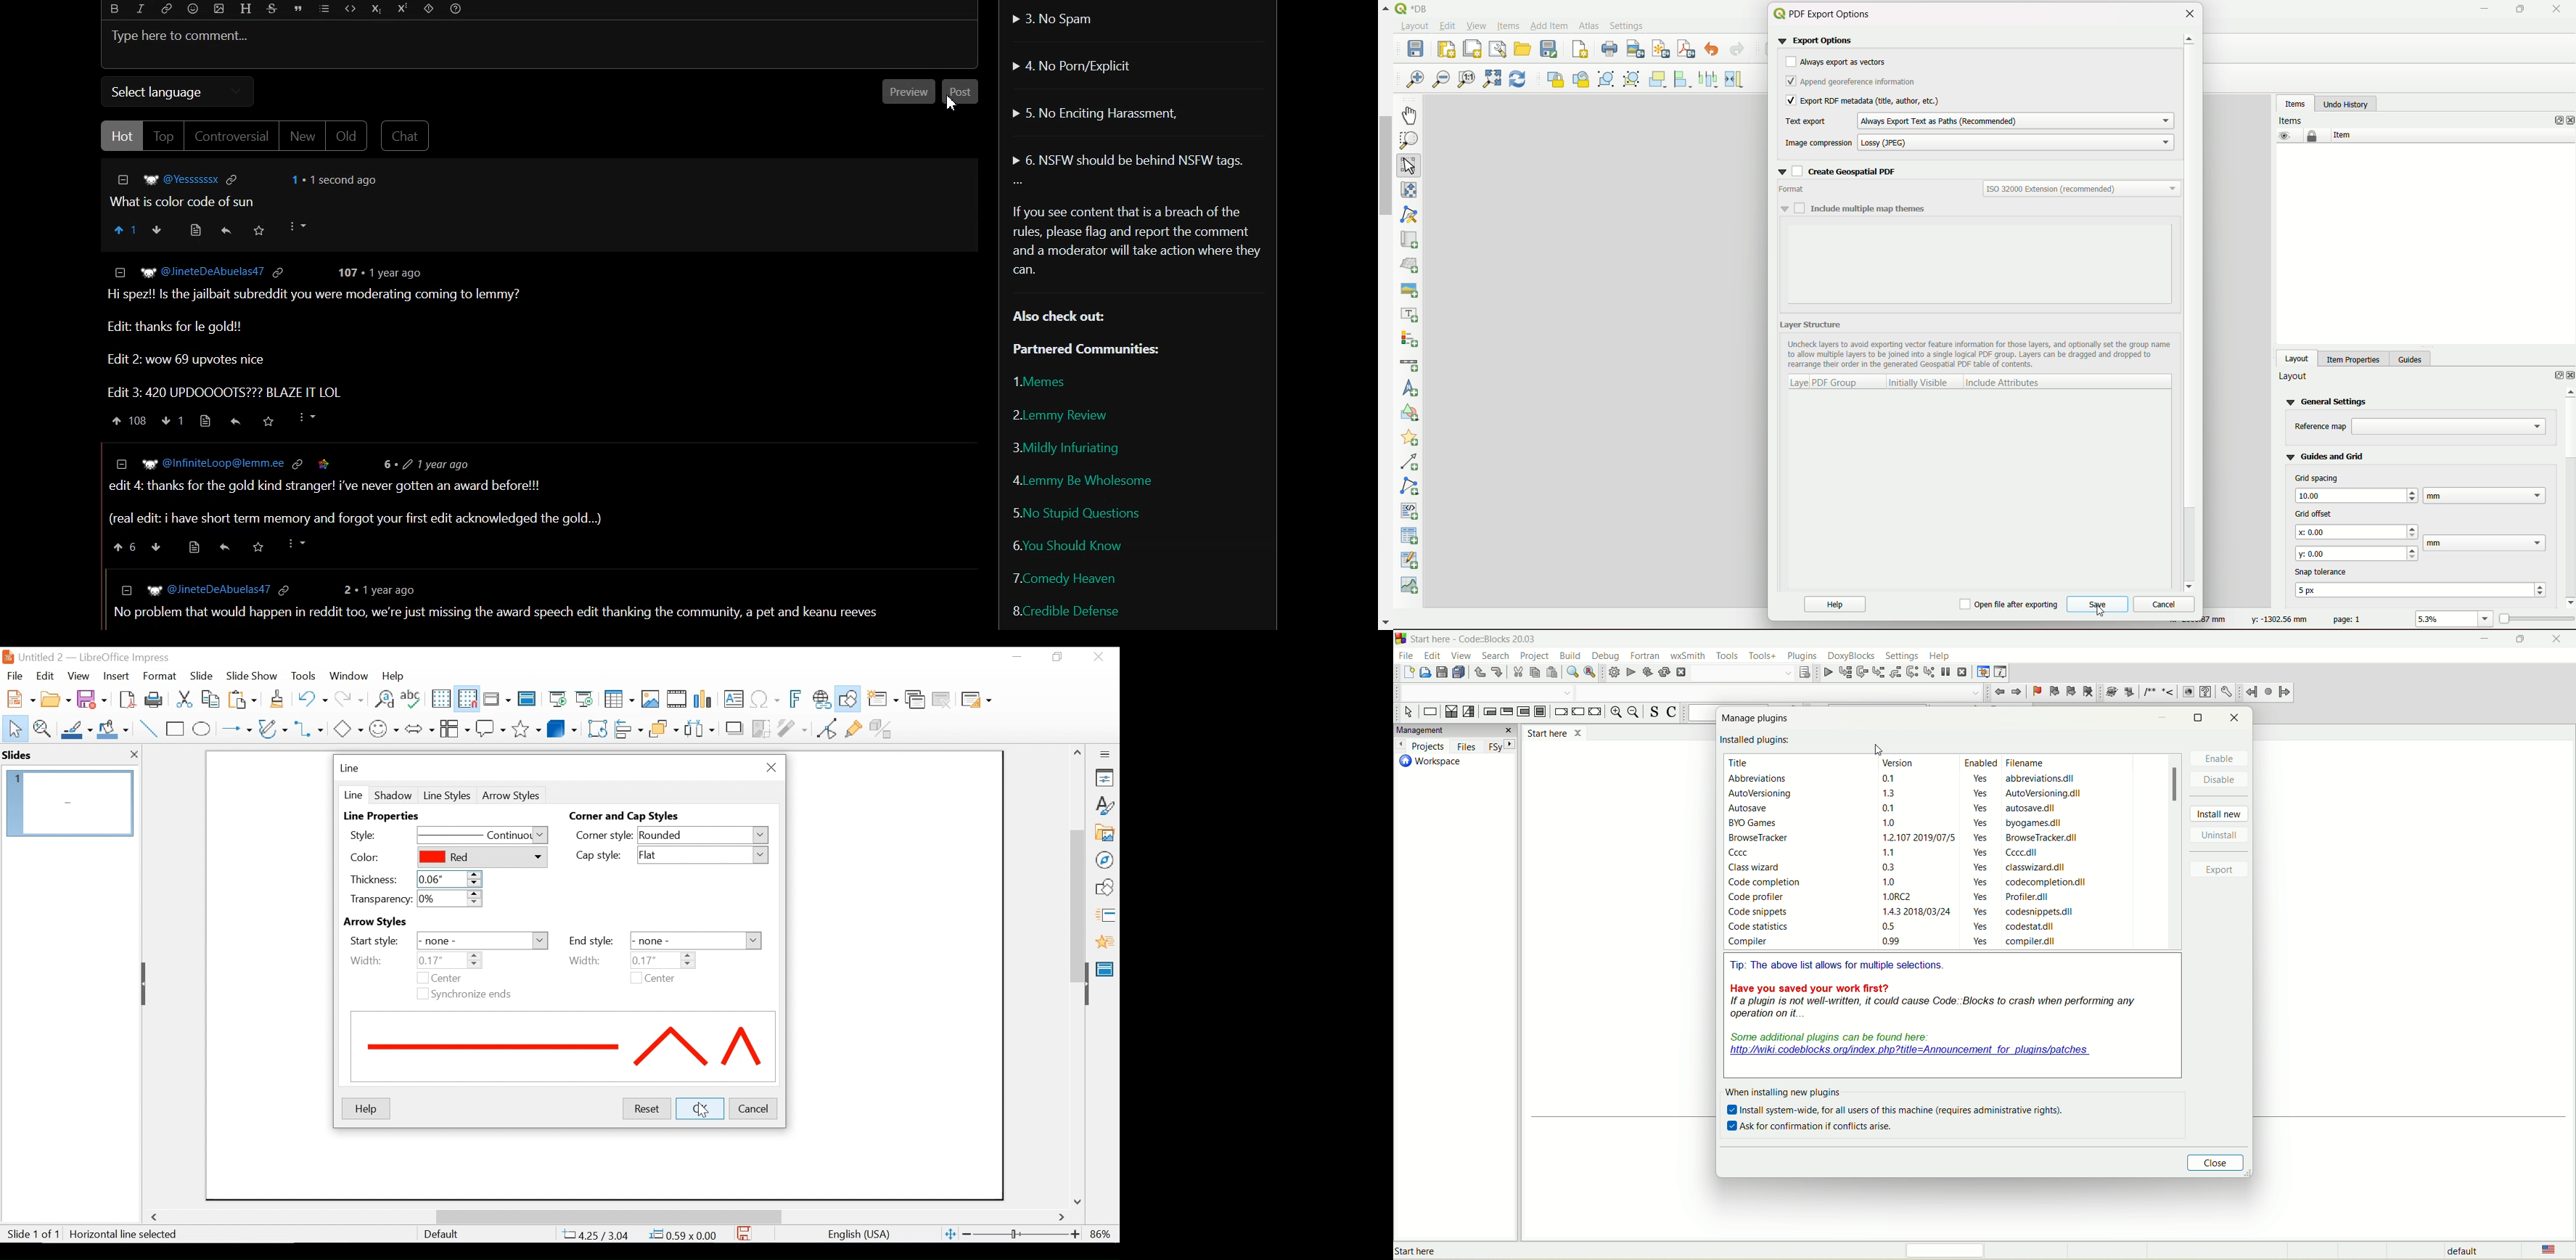 The width and height of the screenshot is (2576, 1260). What do you see at coordinates (704, 836) in the screenshot?
I see `Rounded` at bounding box center [704, 836].